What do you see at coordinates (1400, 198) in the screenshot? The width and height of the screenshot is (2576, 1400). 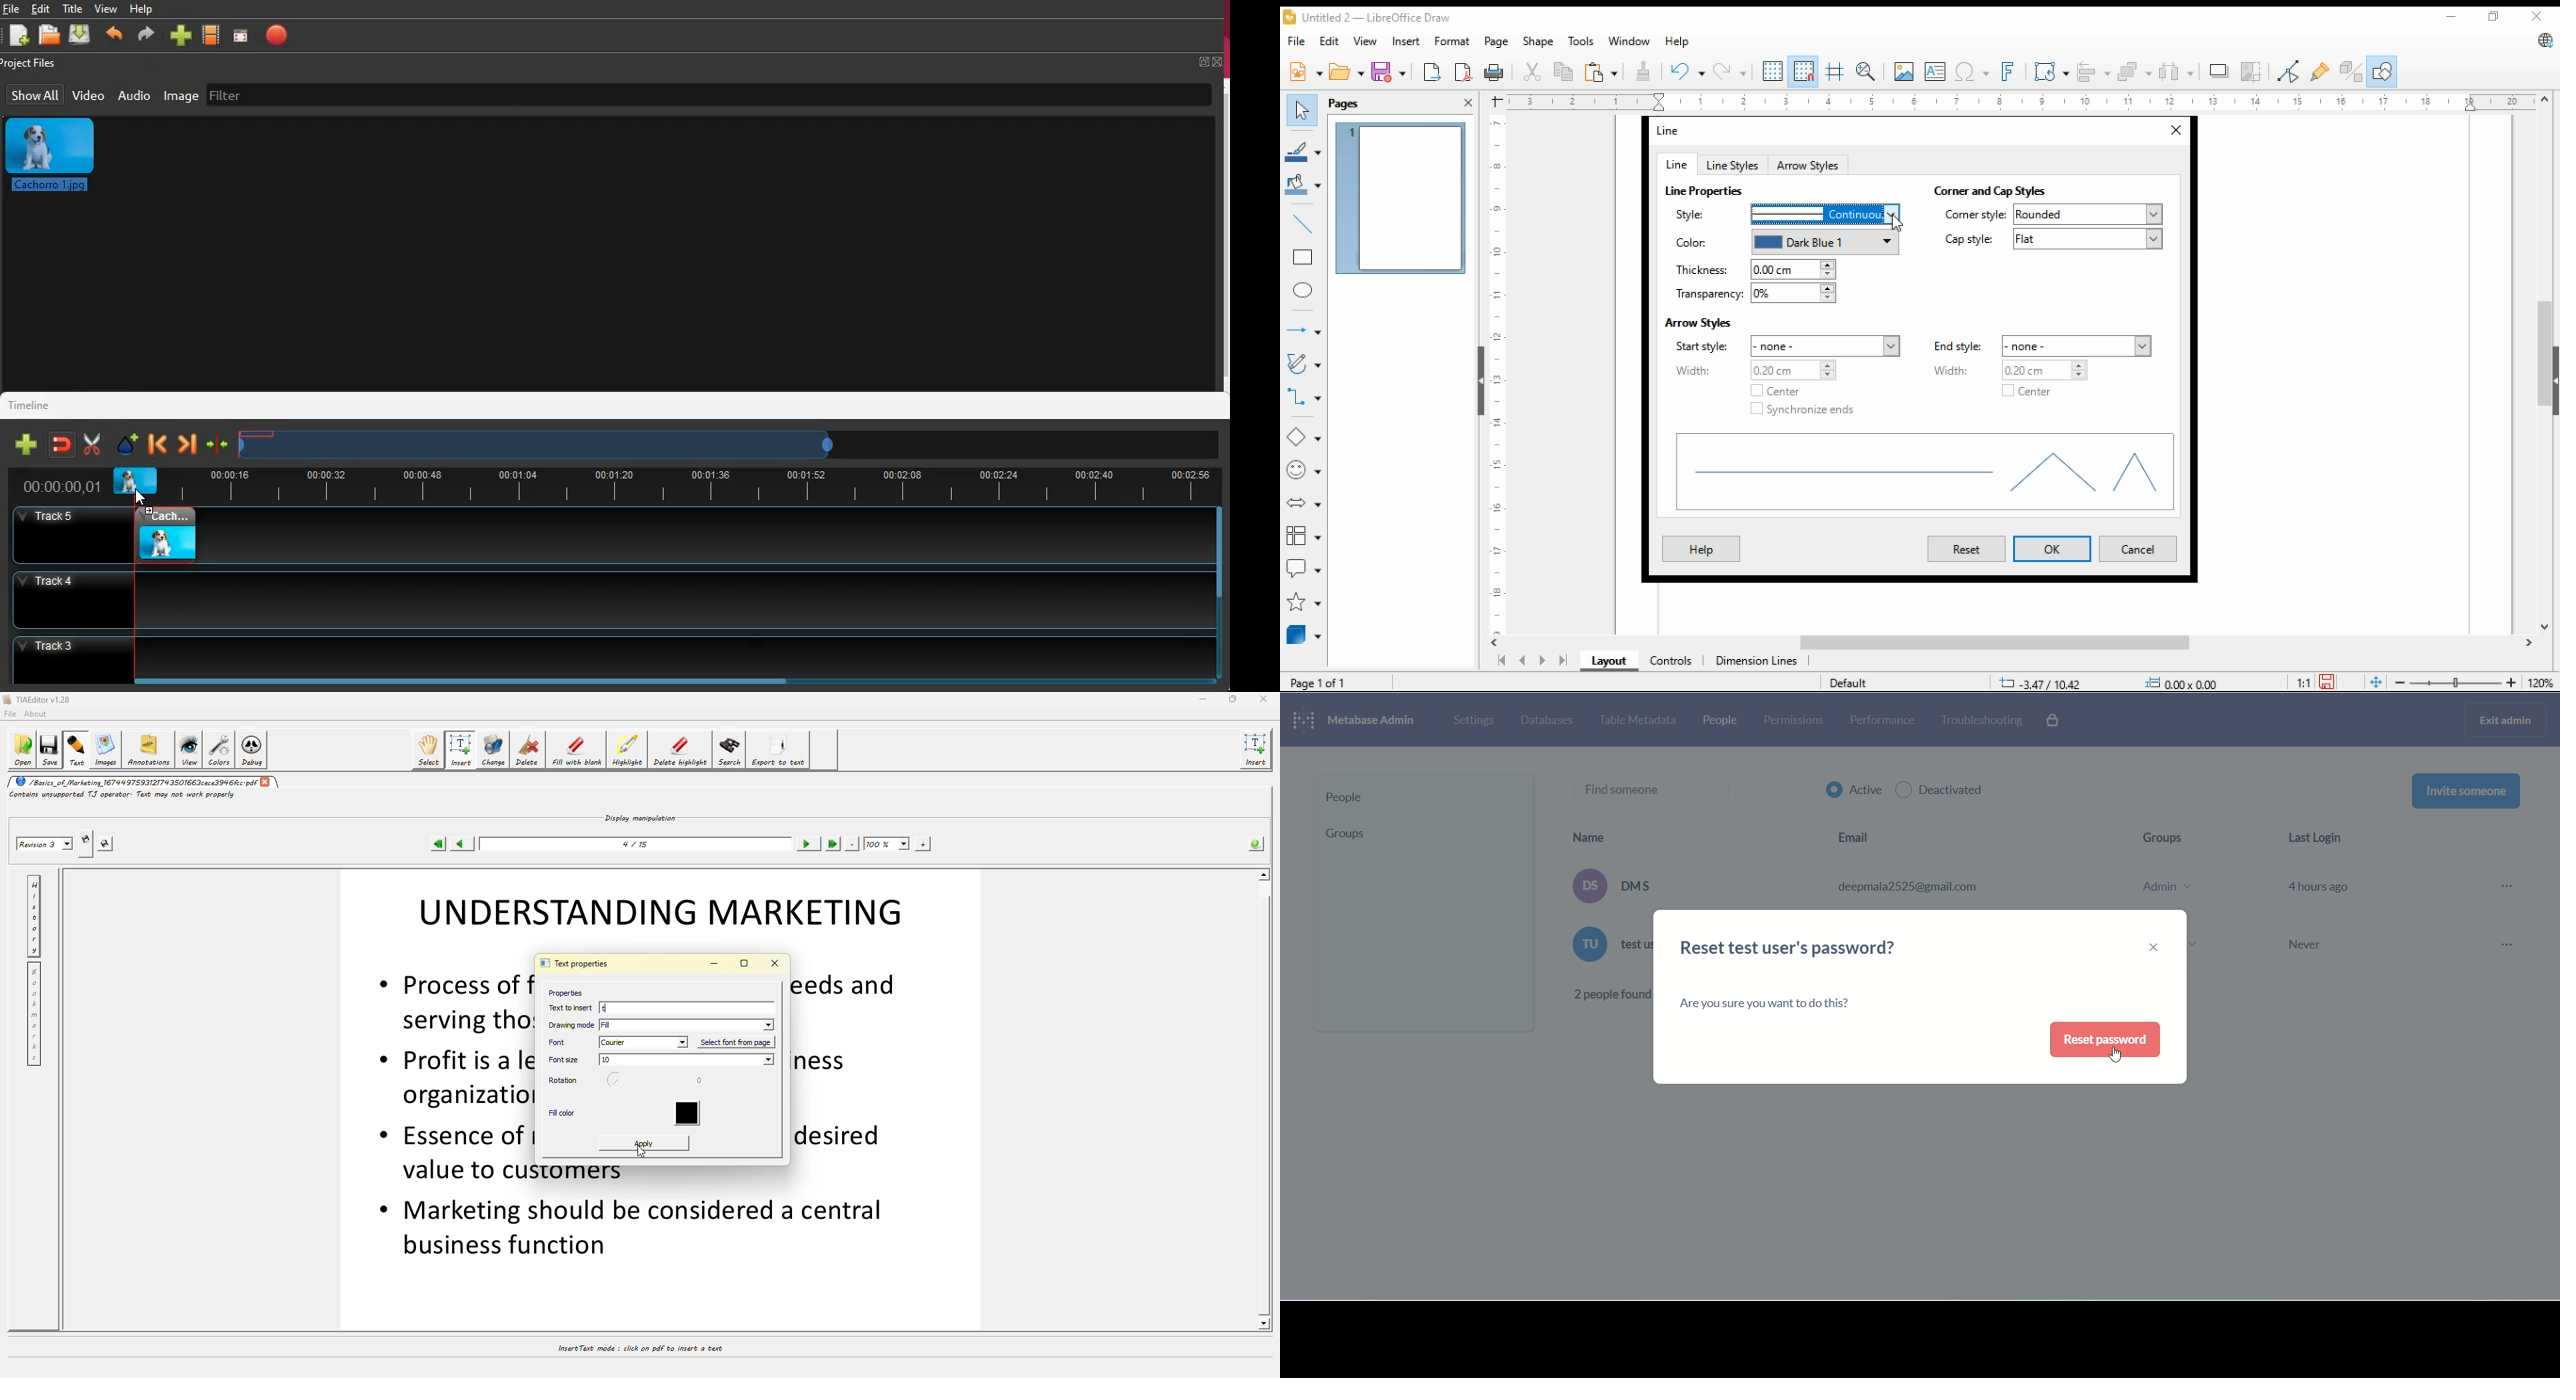 I see `page 1` at bounding box center [1400, 198].